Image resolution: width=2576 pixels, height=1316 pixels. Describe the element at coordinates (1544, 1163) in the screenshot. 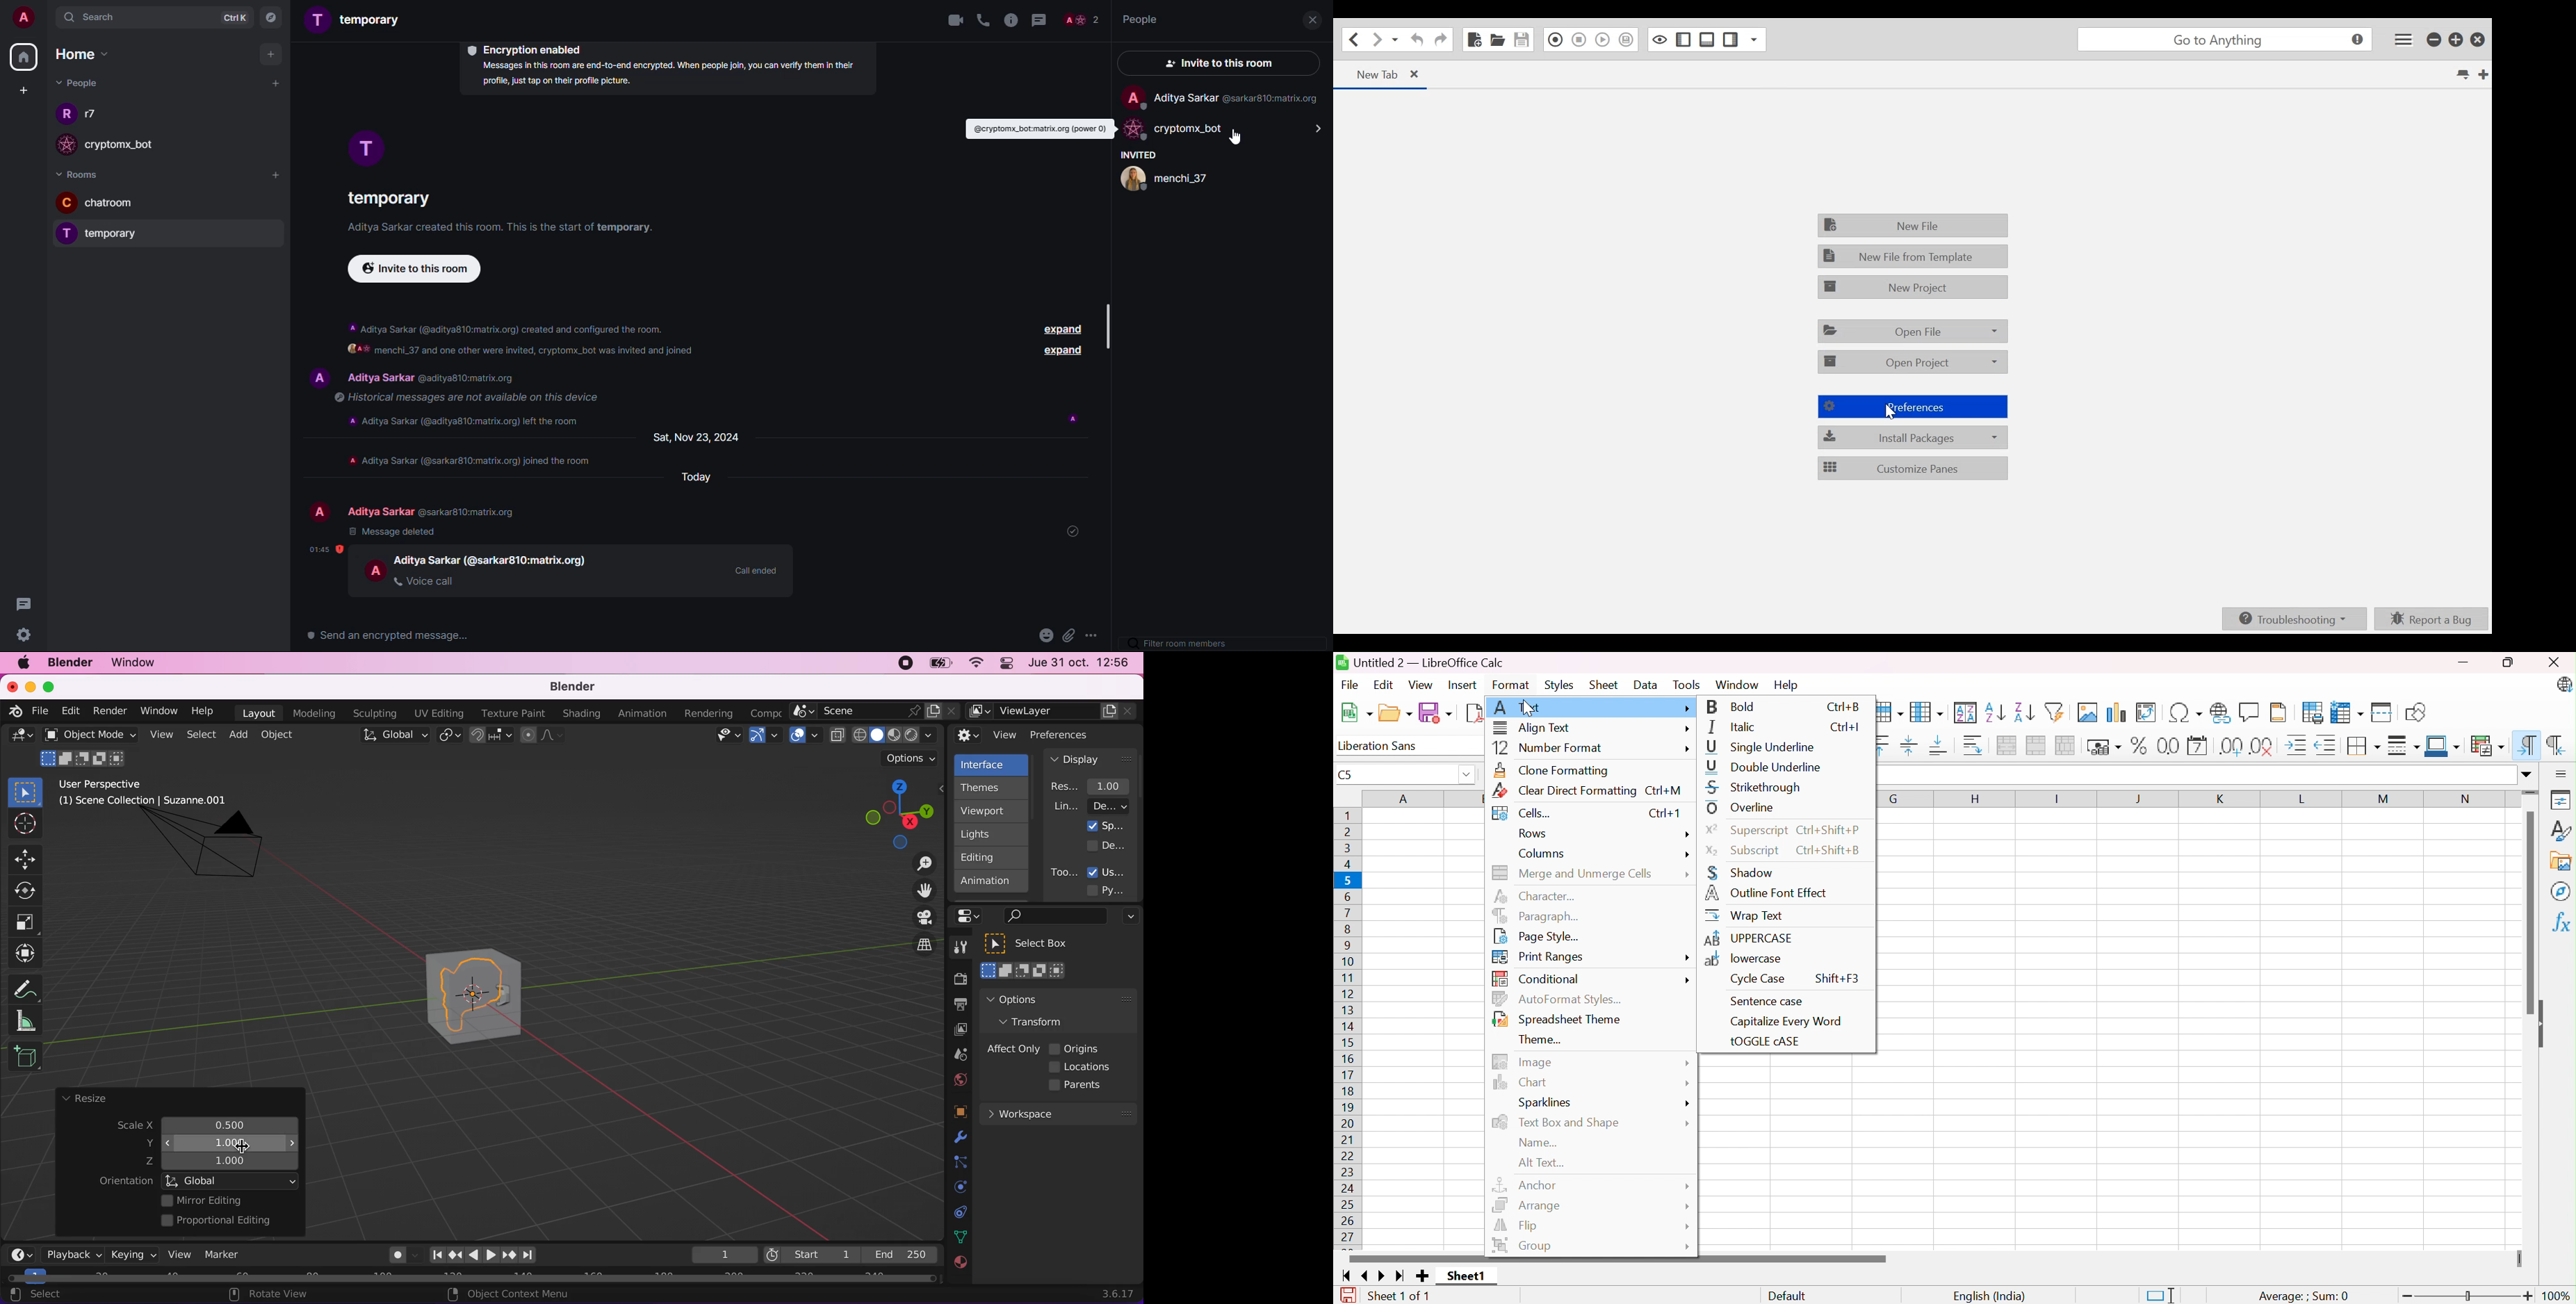

I see `Alt text...` at that location.